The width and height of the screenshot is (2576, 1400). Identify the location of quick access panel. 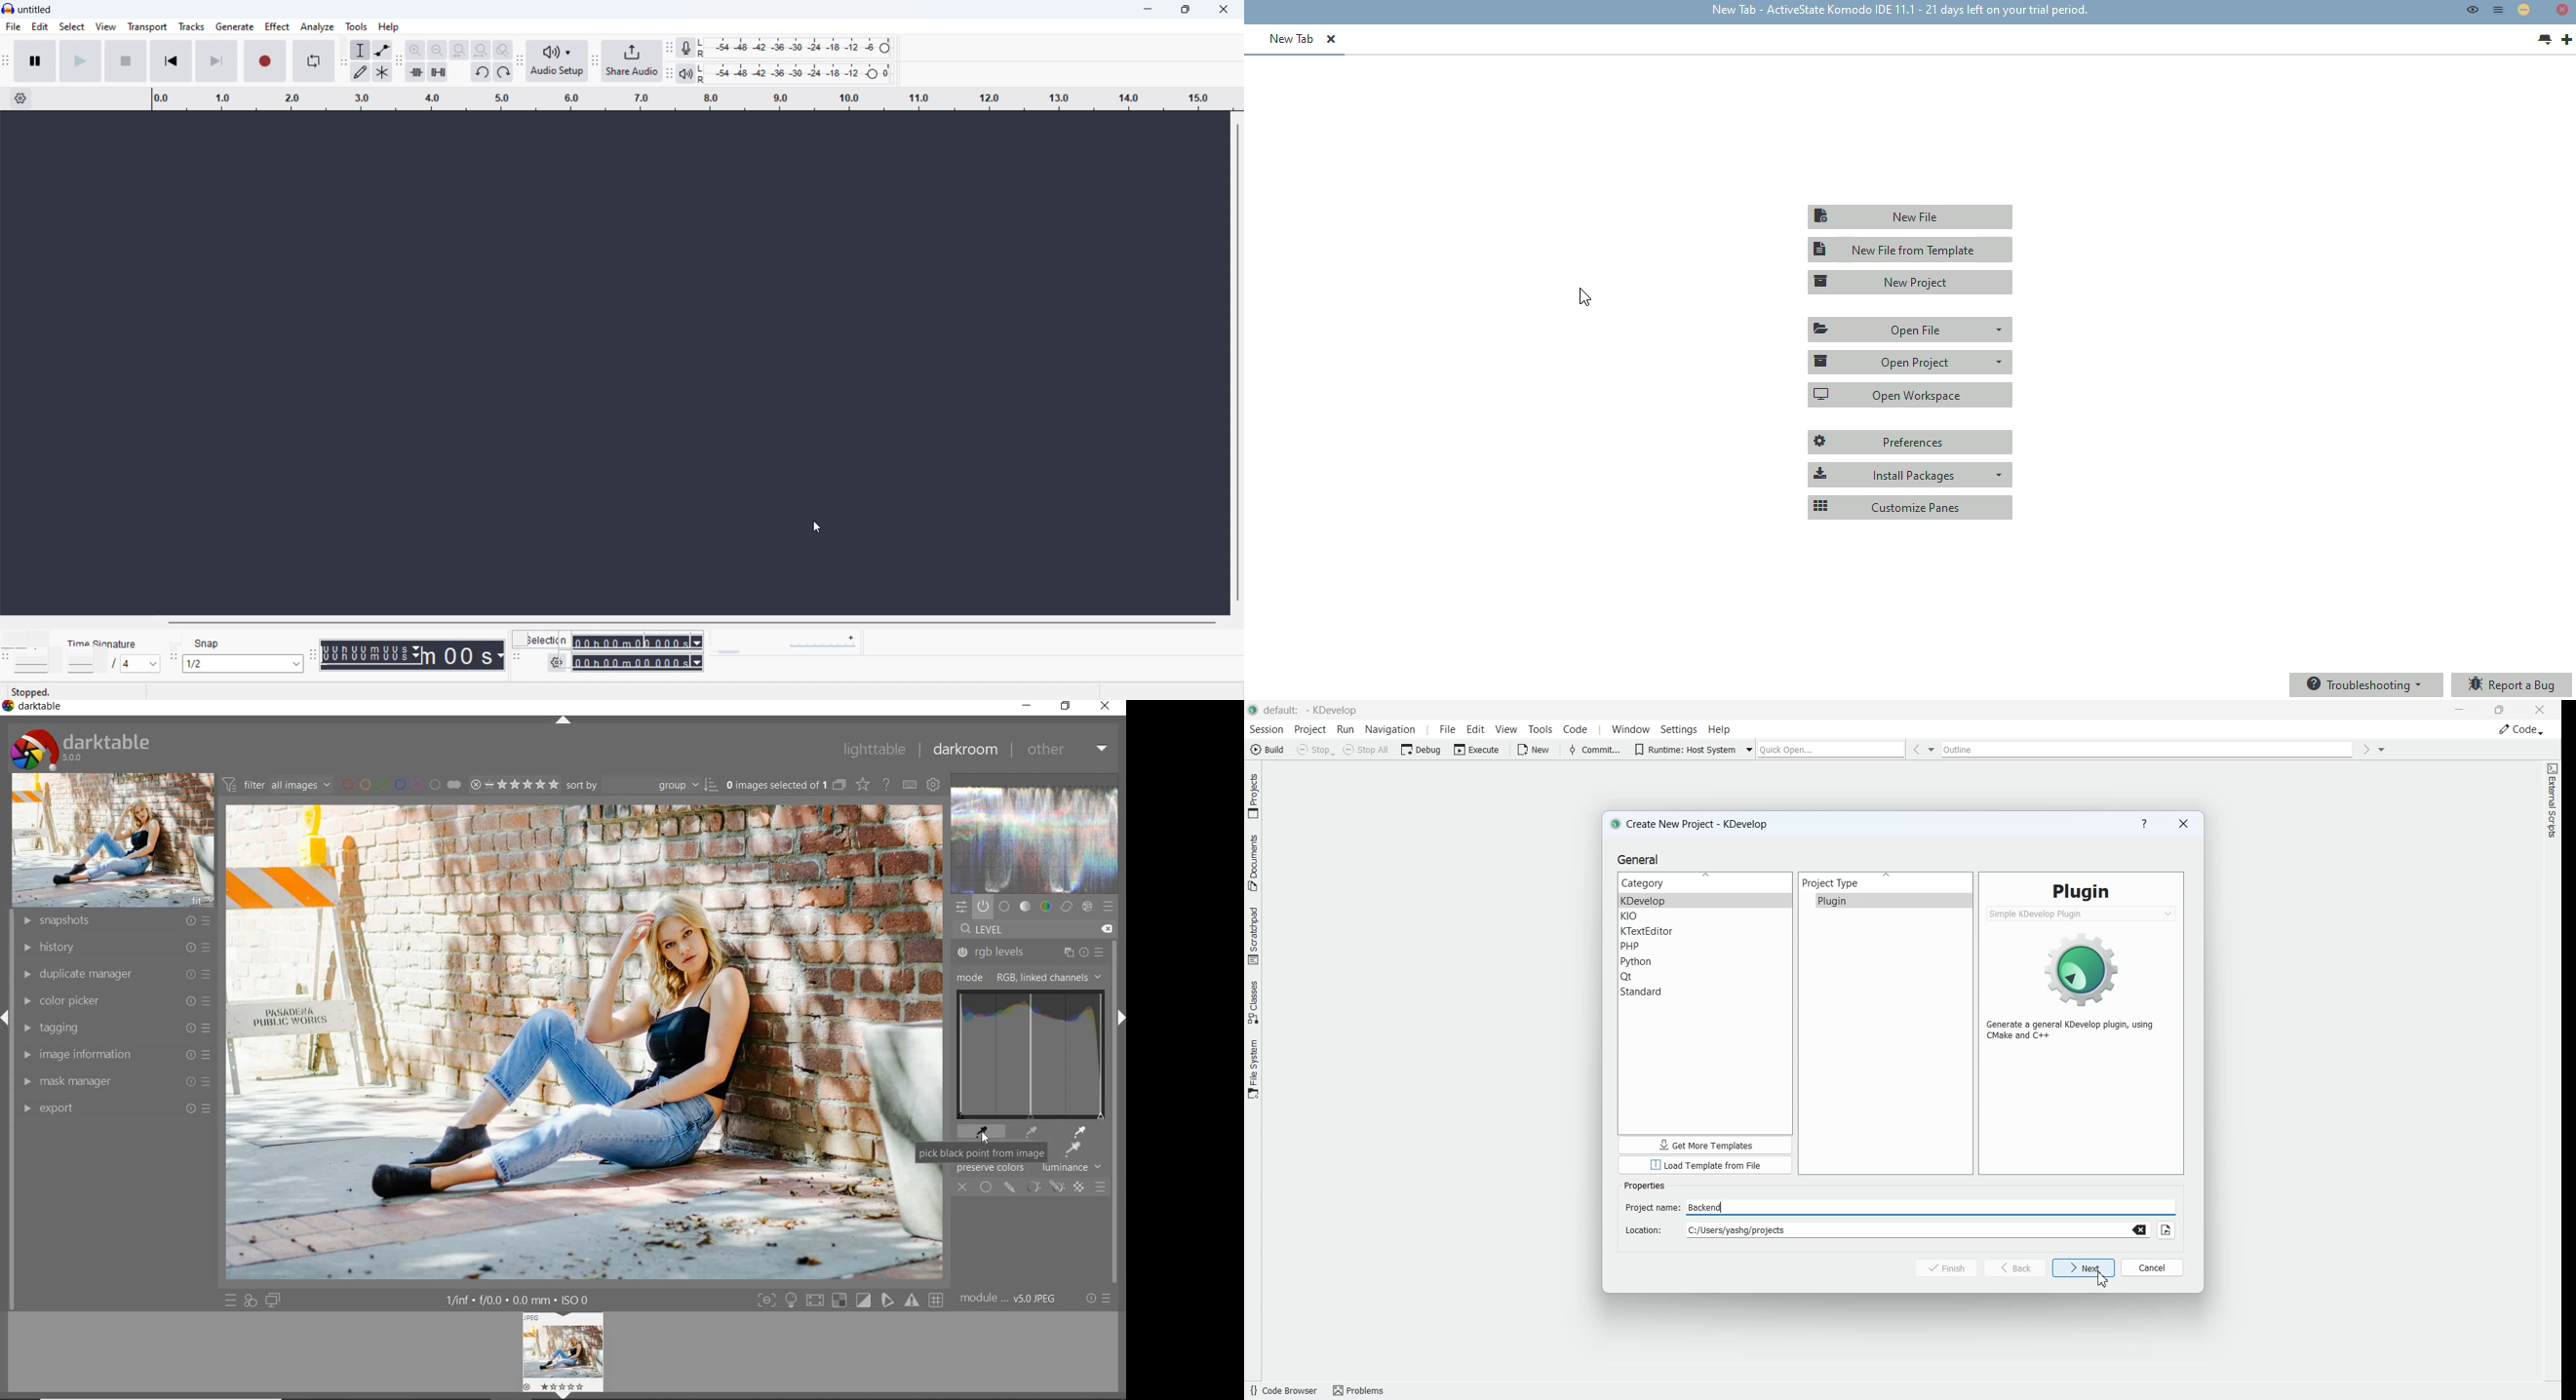
(962, 907).